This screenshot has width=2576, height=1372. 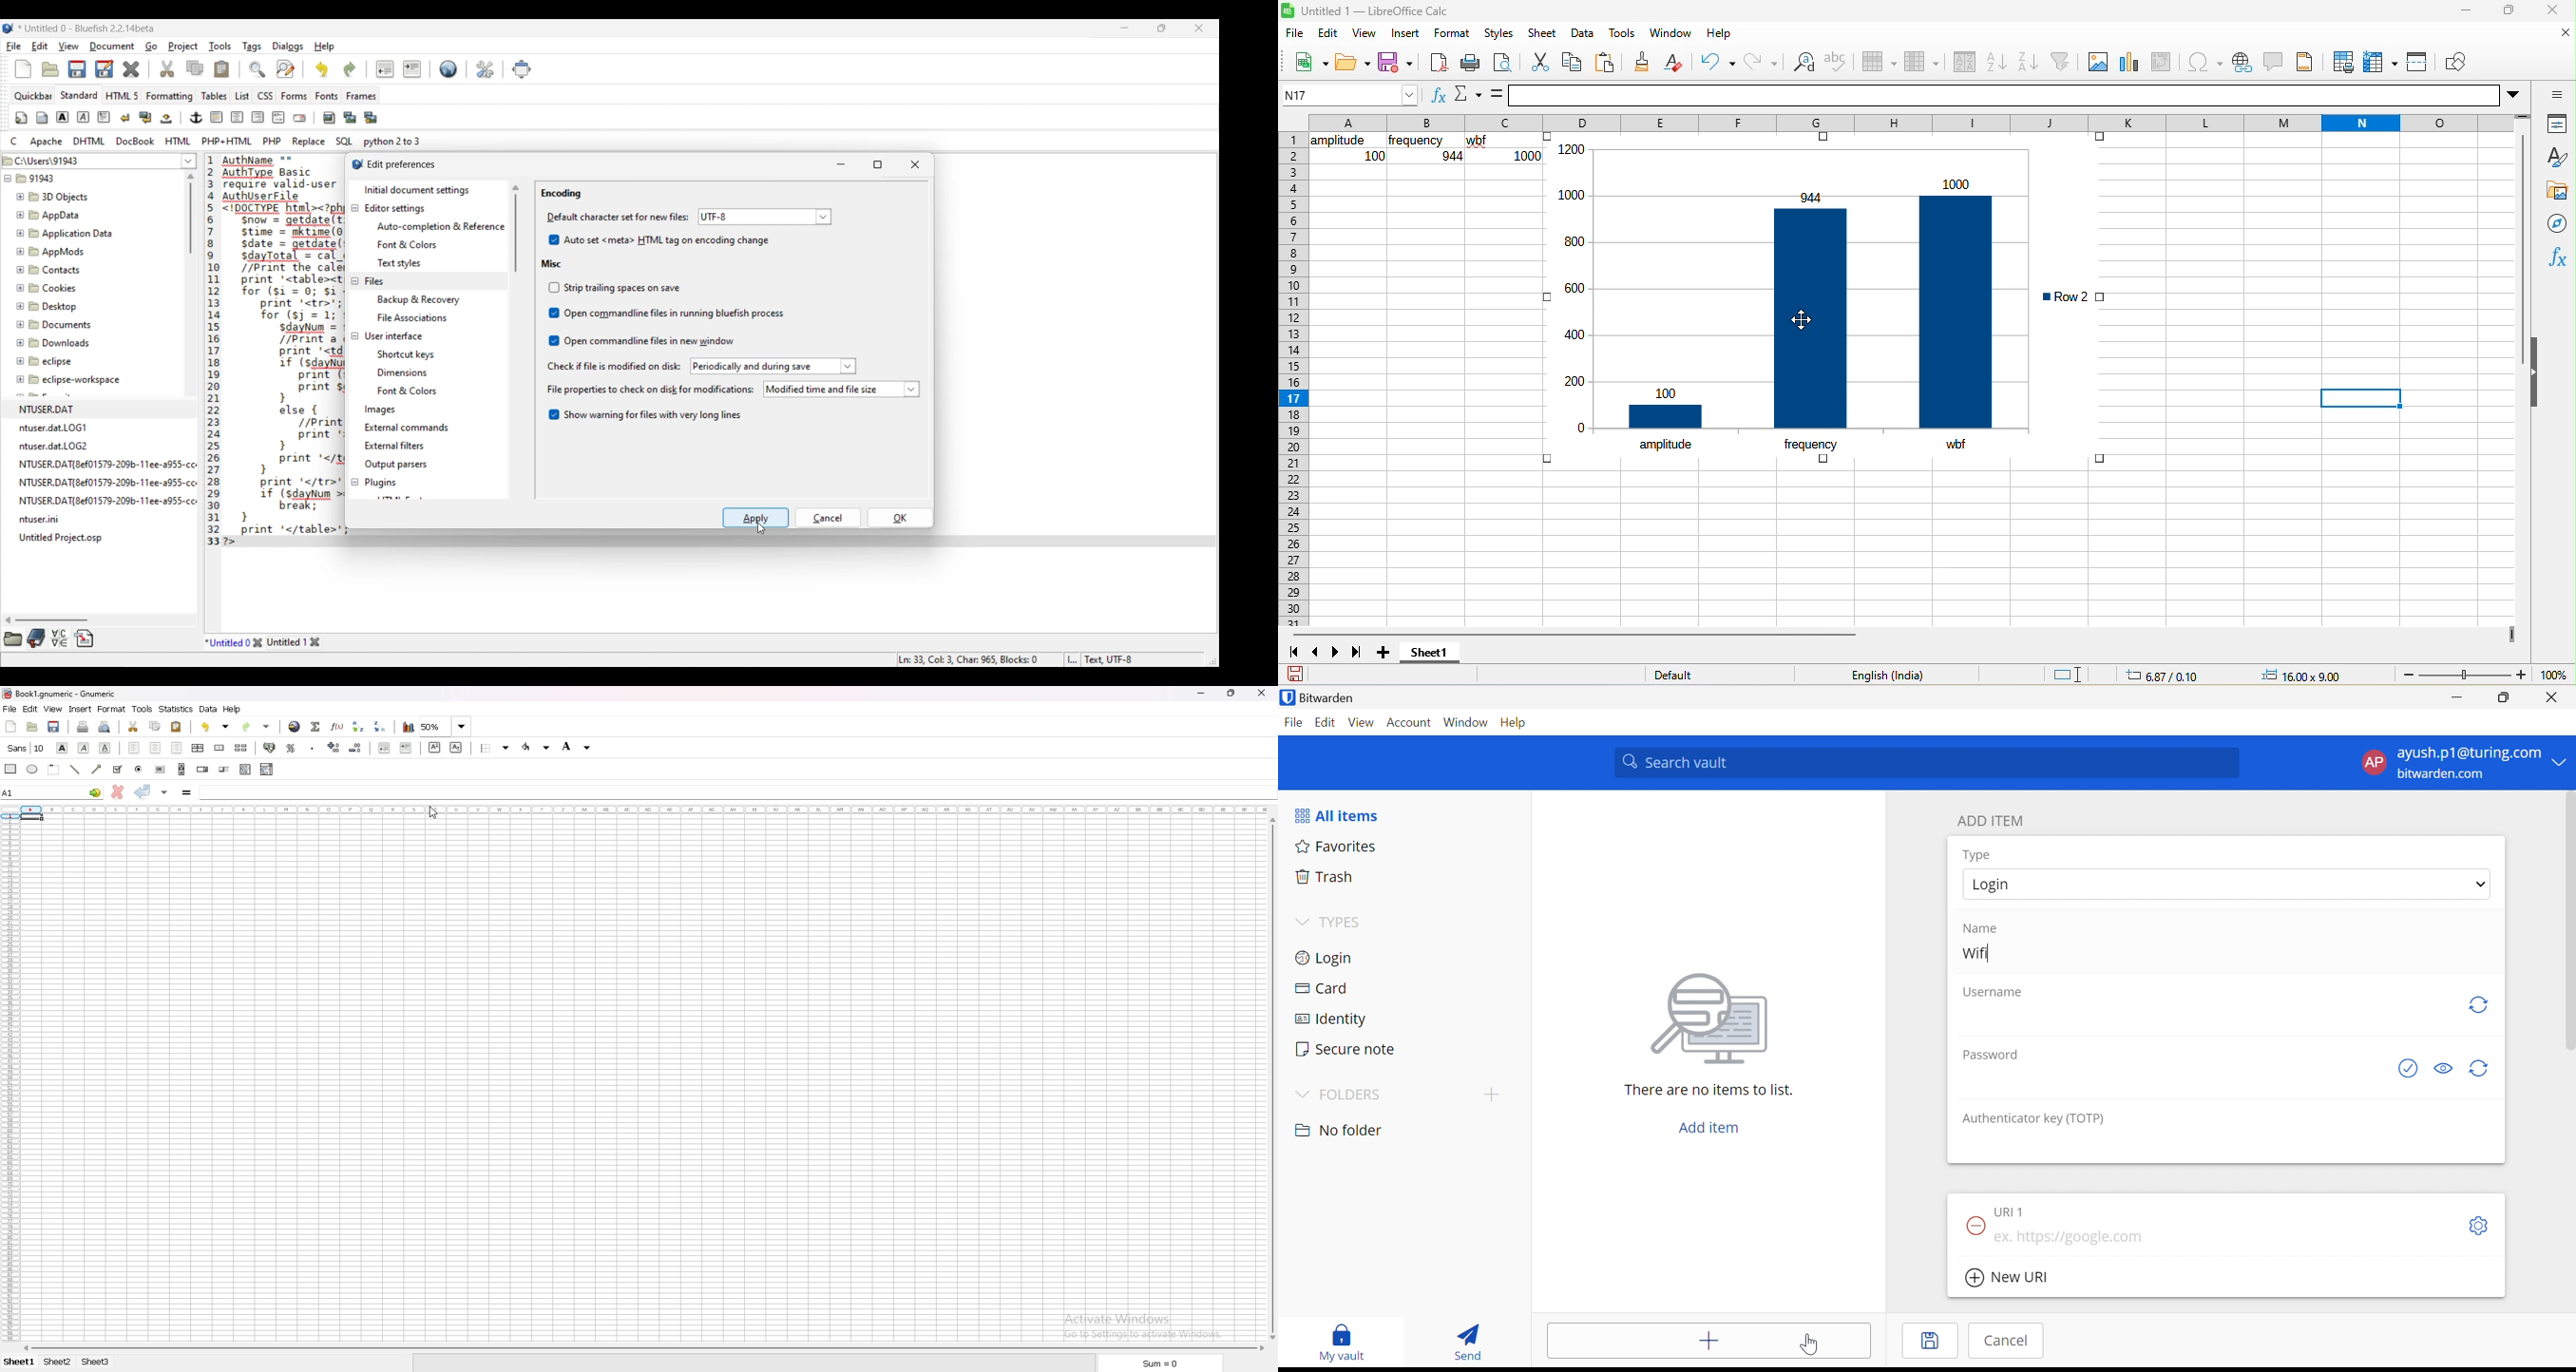 I want to click on AP, so click(x=2373, y=765).